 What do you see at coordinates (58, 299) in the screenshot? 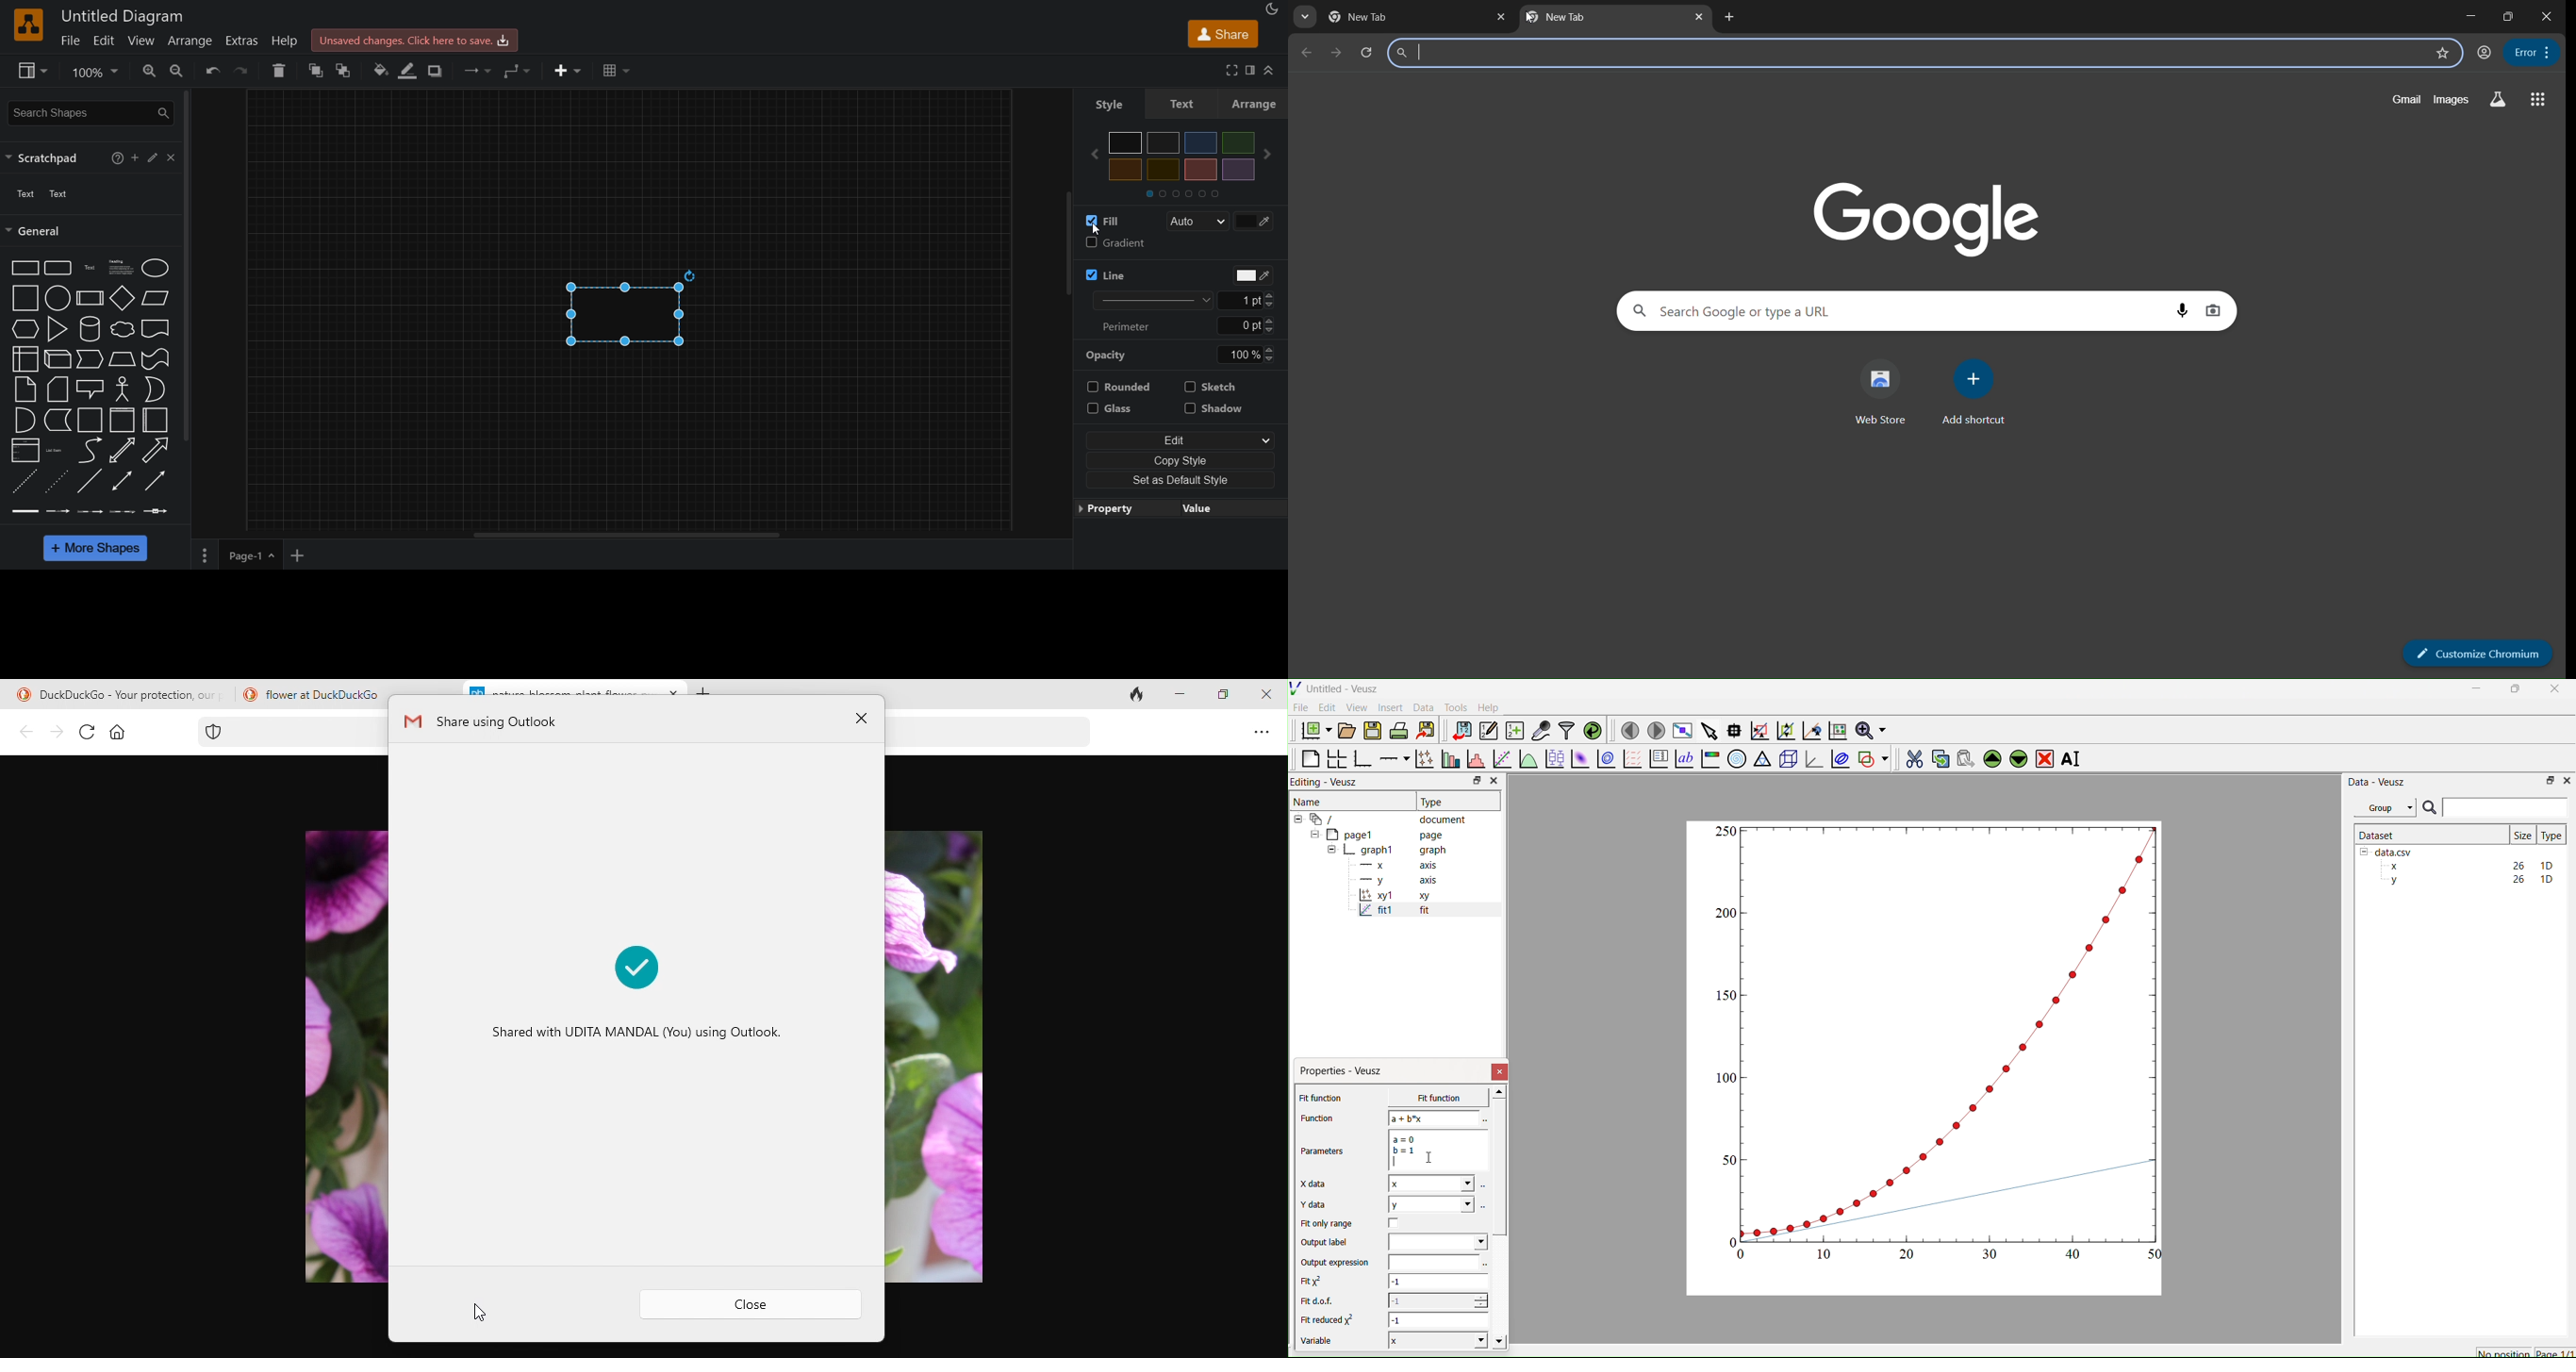
I see `circle` at bounding box center [58, 299].